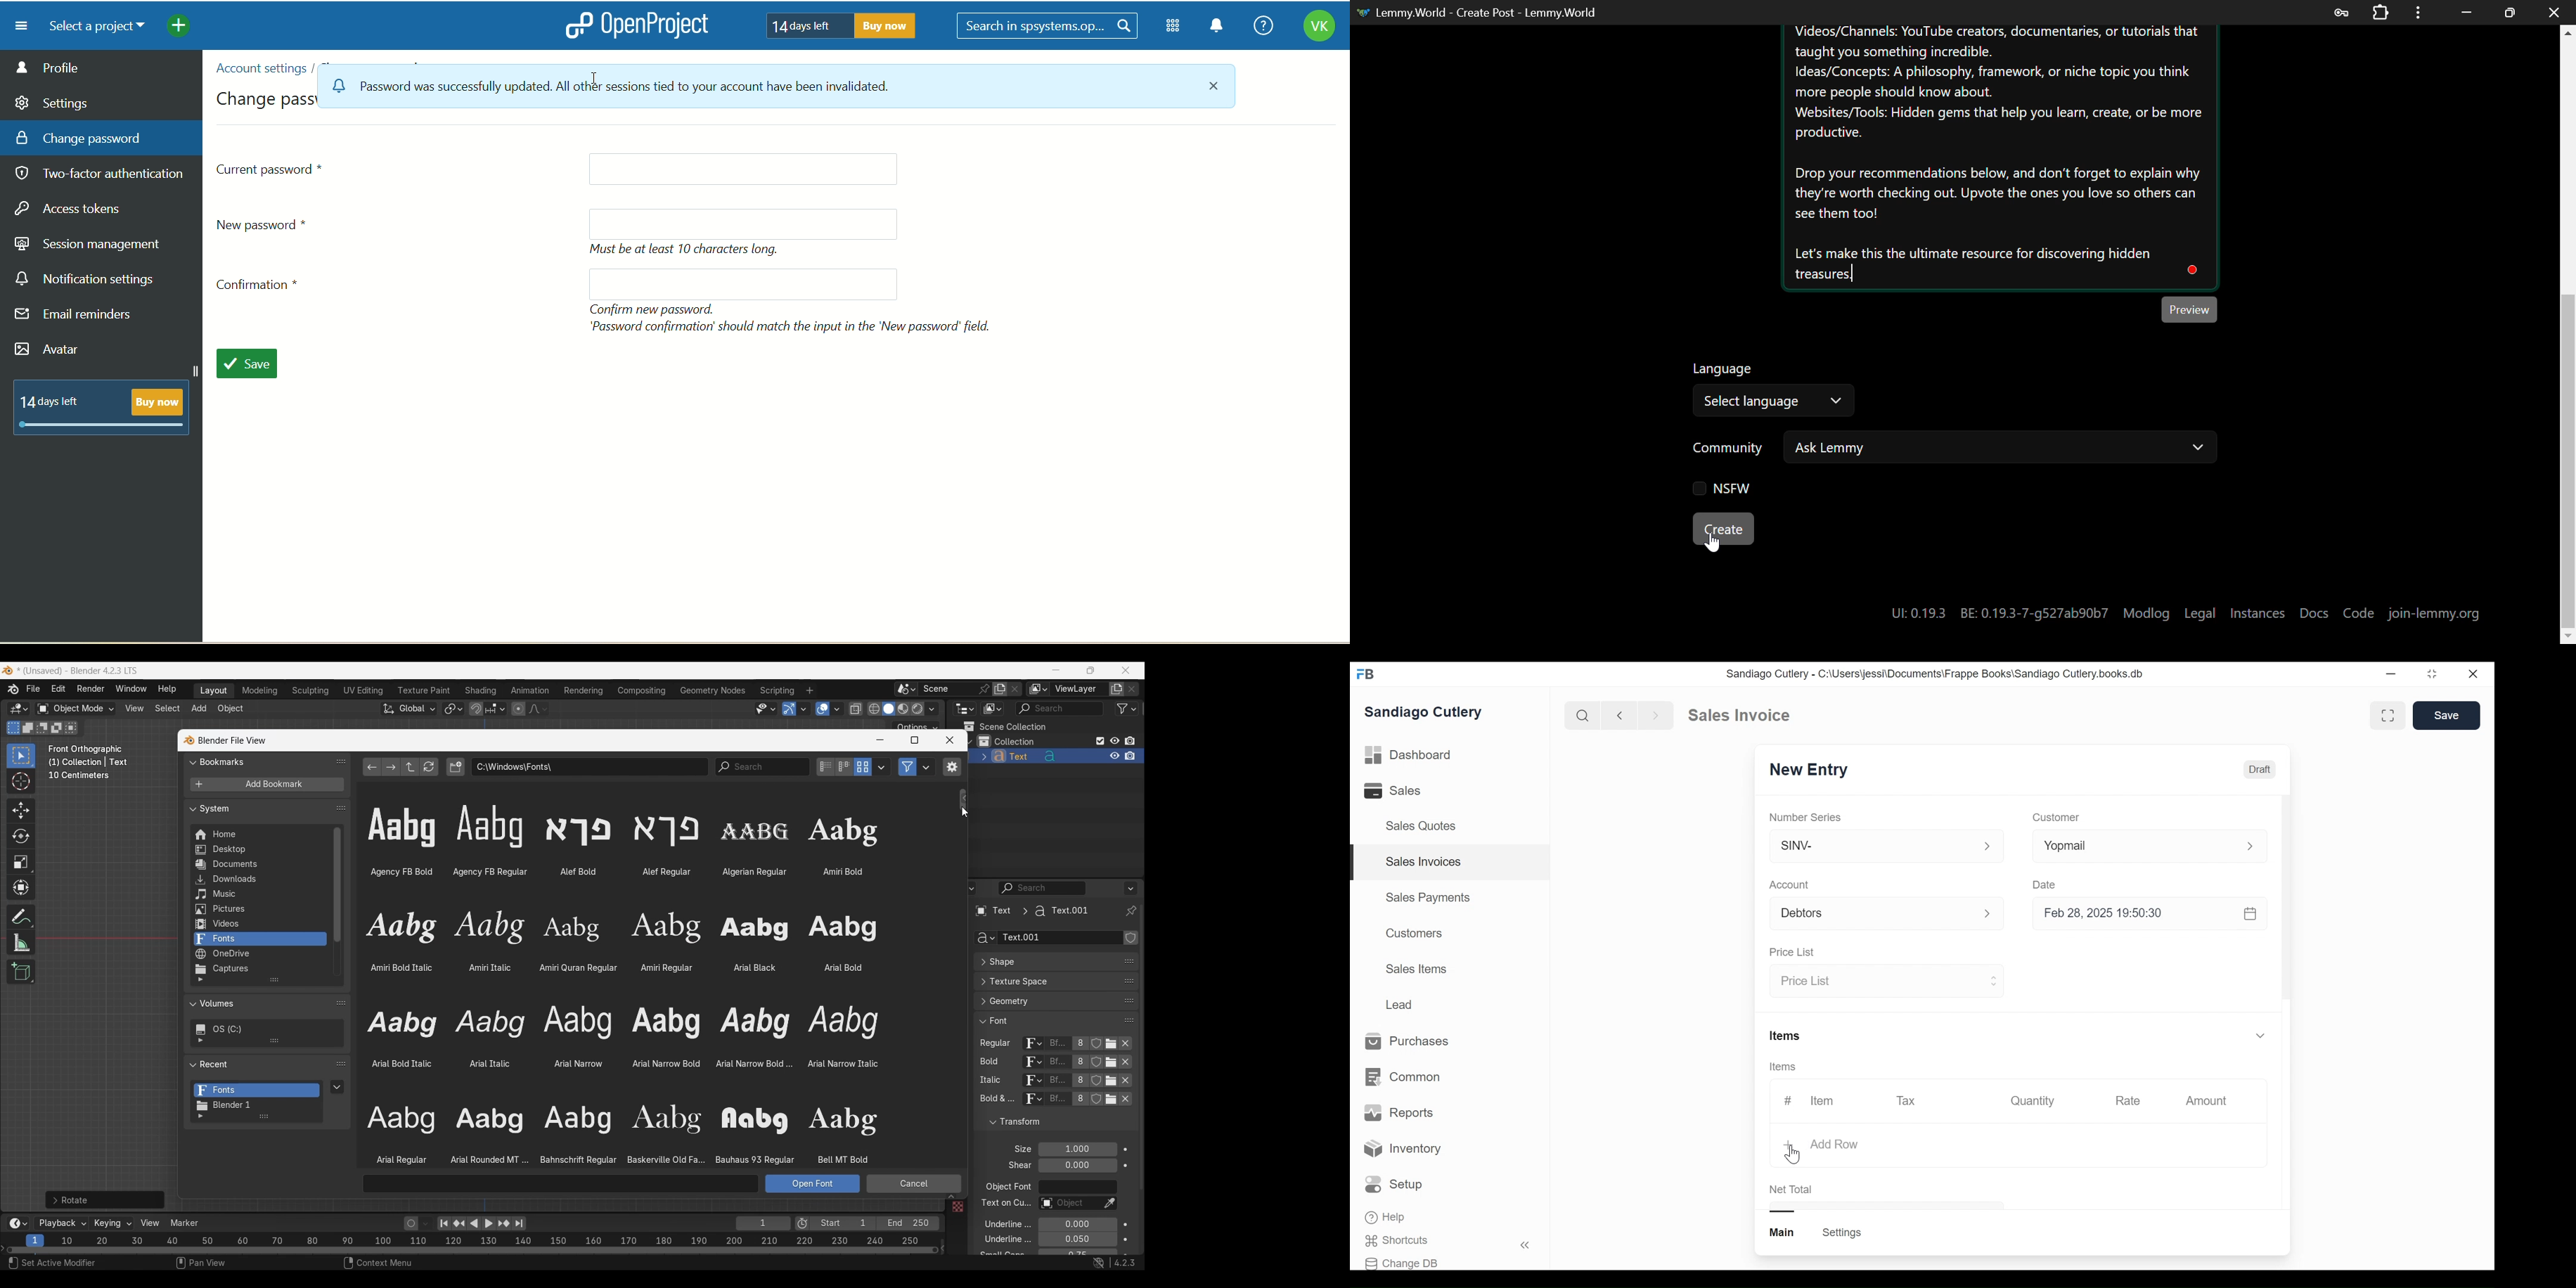 The height and width of the screenshot is (1288, 2576). What do you see at coordinates (28, 728) in the screenshot?
I see `Extend existing selection` at bounding box center [28, 728].